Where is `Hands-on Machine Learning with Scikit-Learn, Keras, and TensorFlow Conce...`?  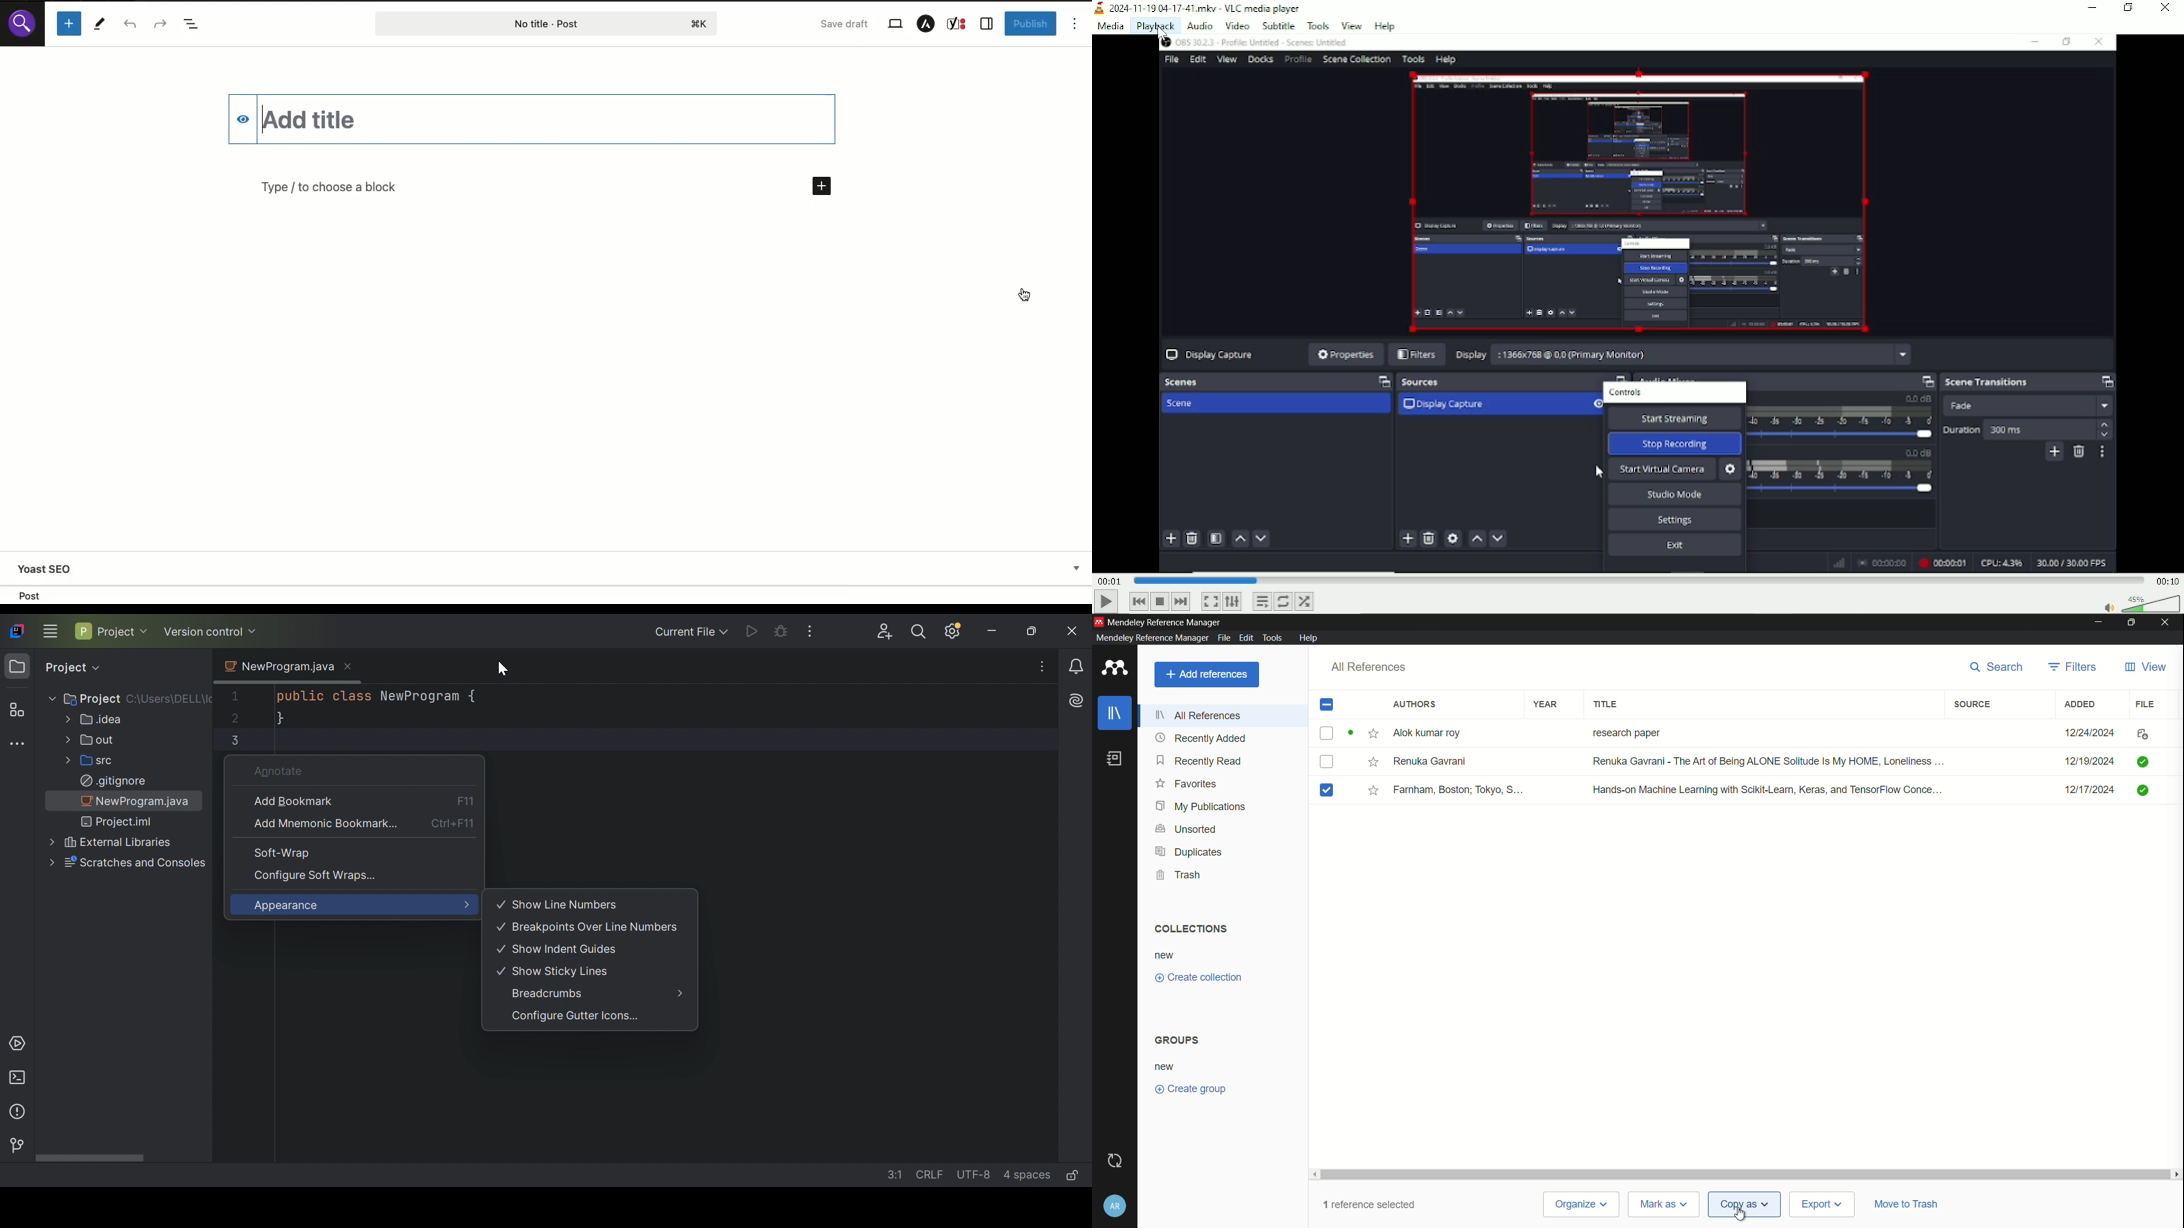
Hands-on Machine Learning with Scikit-Learn, Keras, and TensorFlow Conce... is located at coordinates (1768, 788).